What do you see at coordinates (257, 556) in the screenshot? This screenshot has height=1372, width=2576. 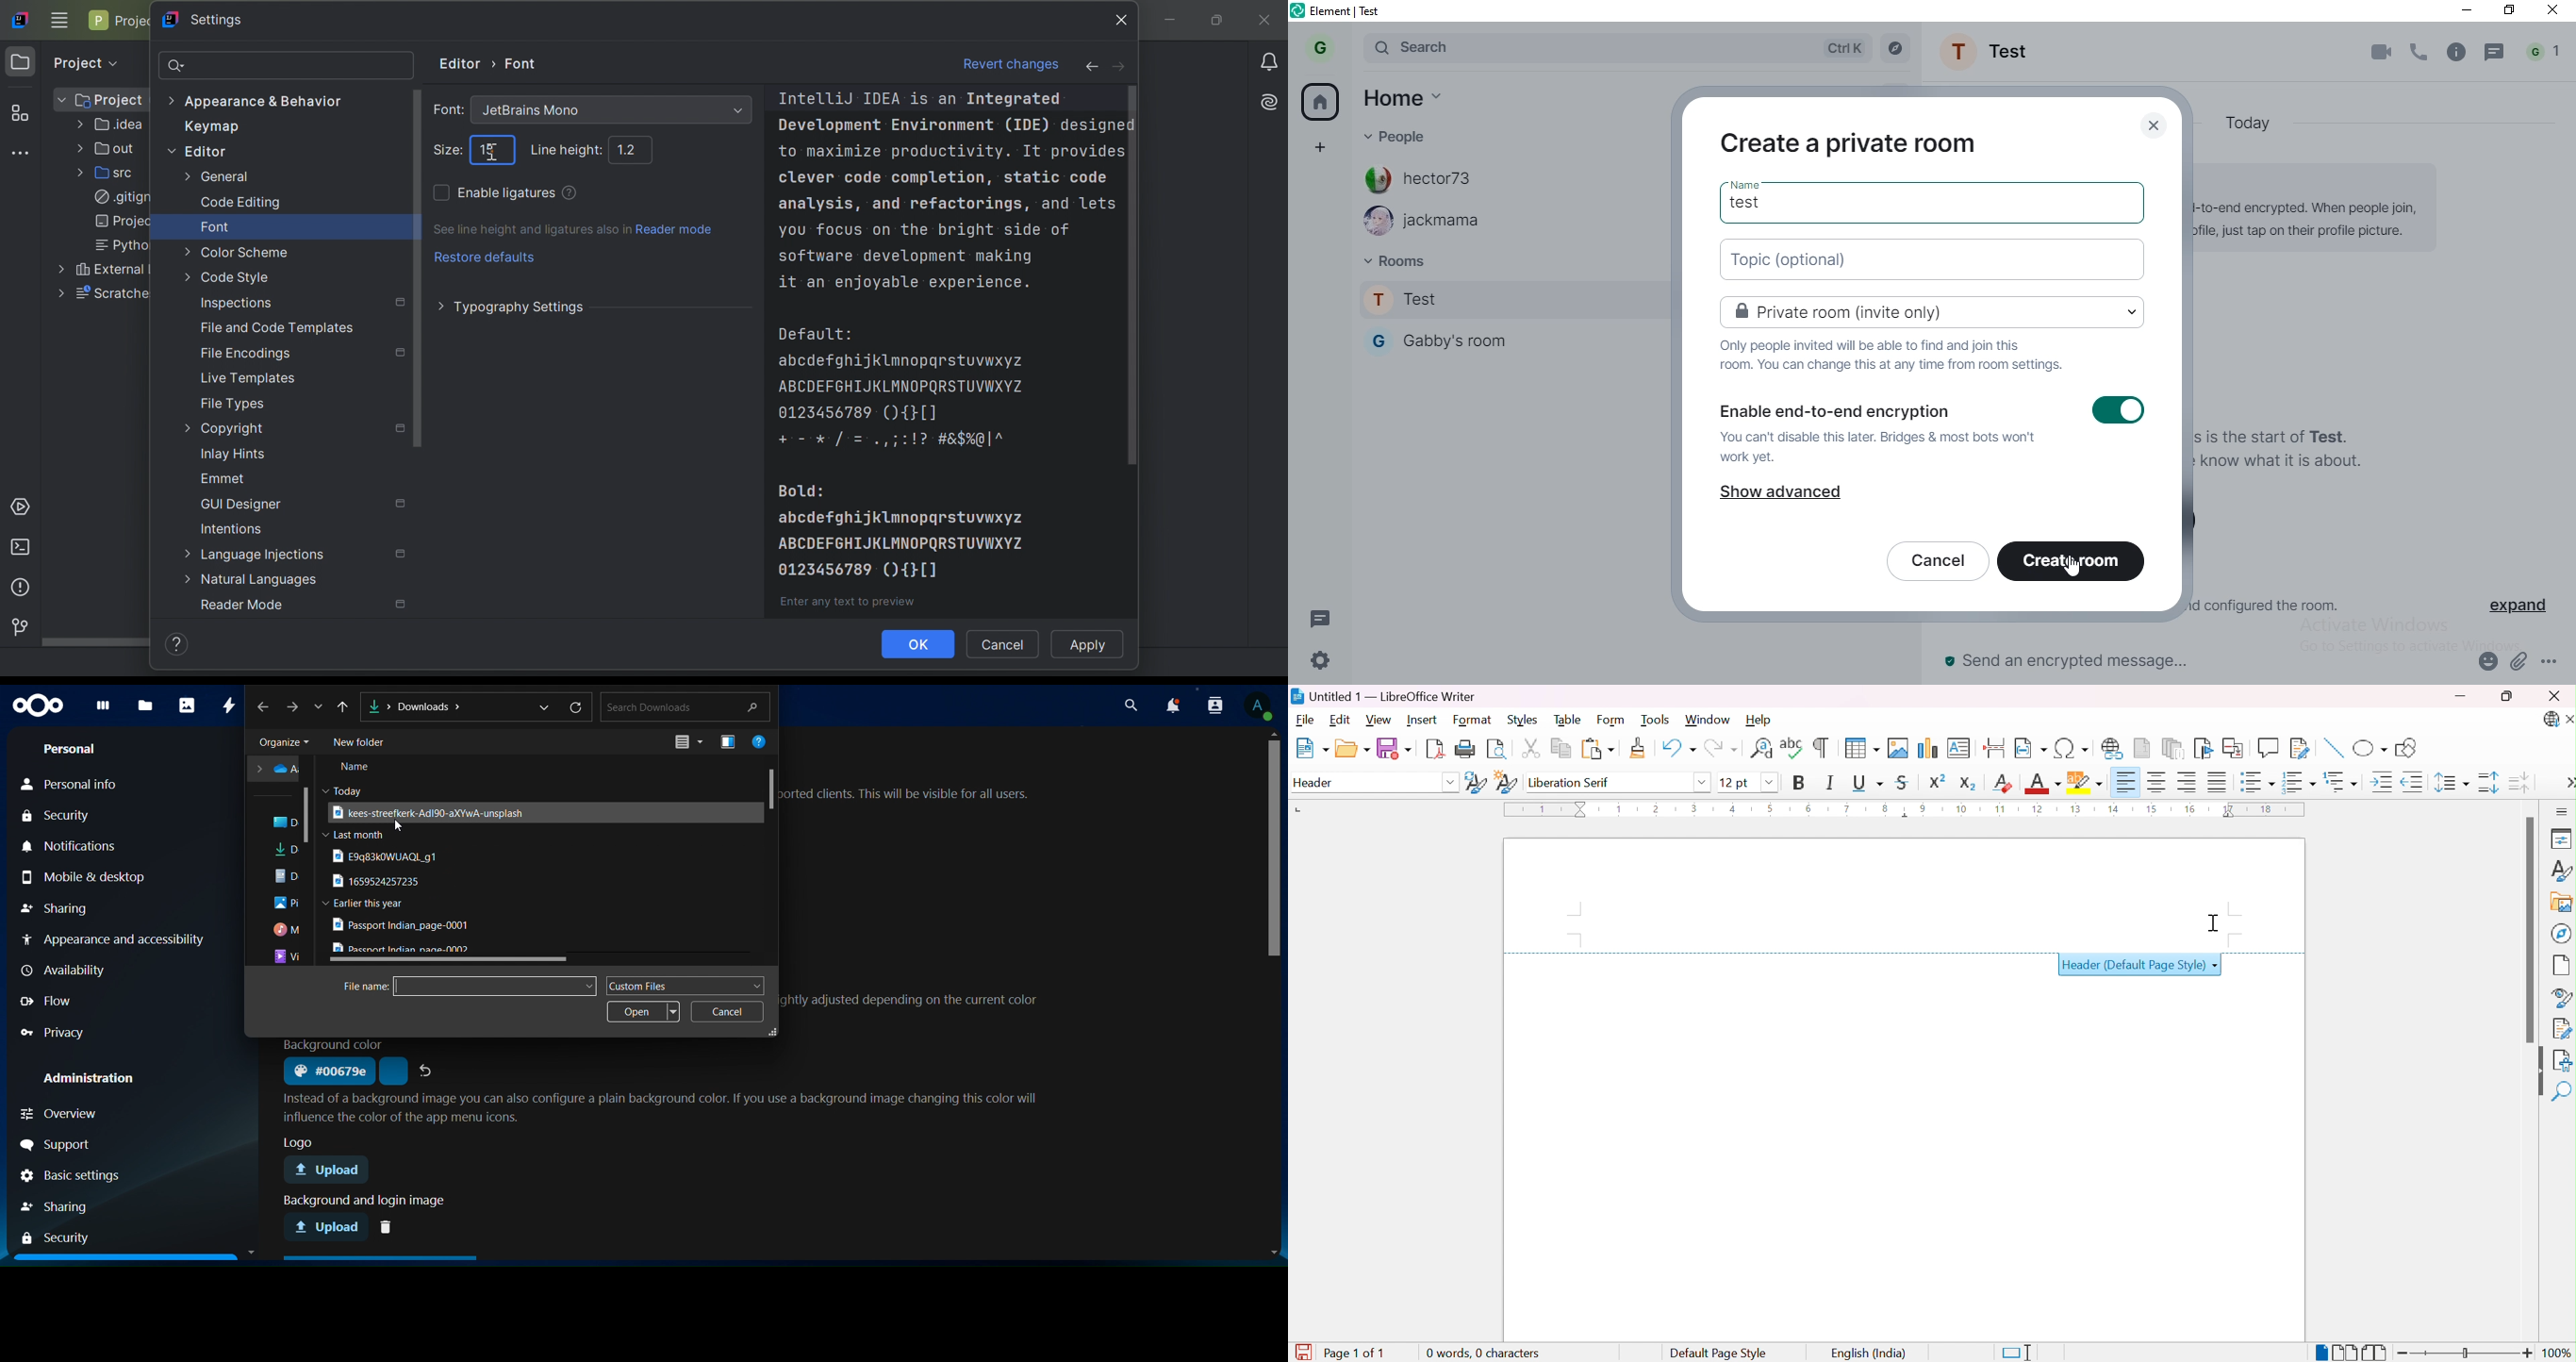 I see `Language Injections` at bounding box center [257, 556].